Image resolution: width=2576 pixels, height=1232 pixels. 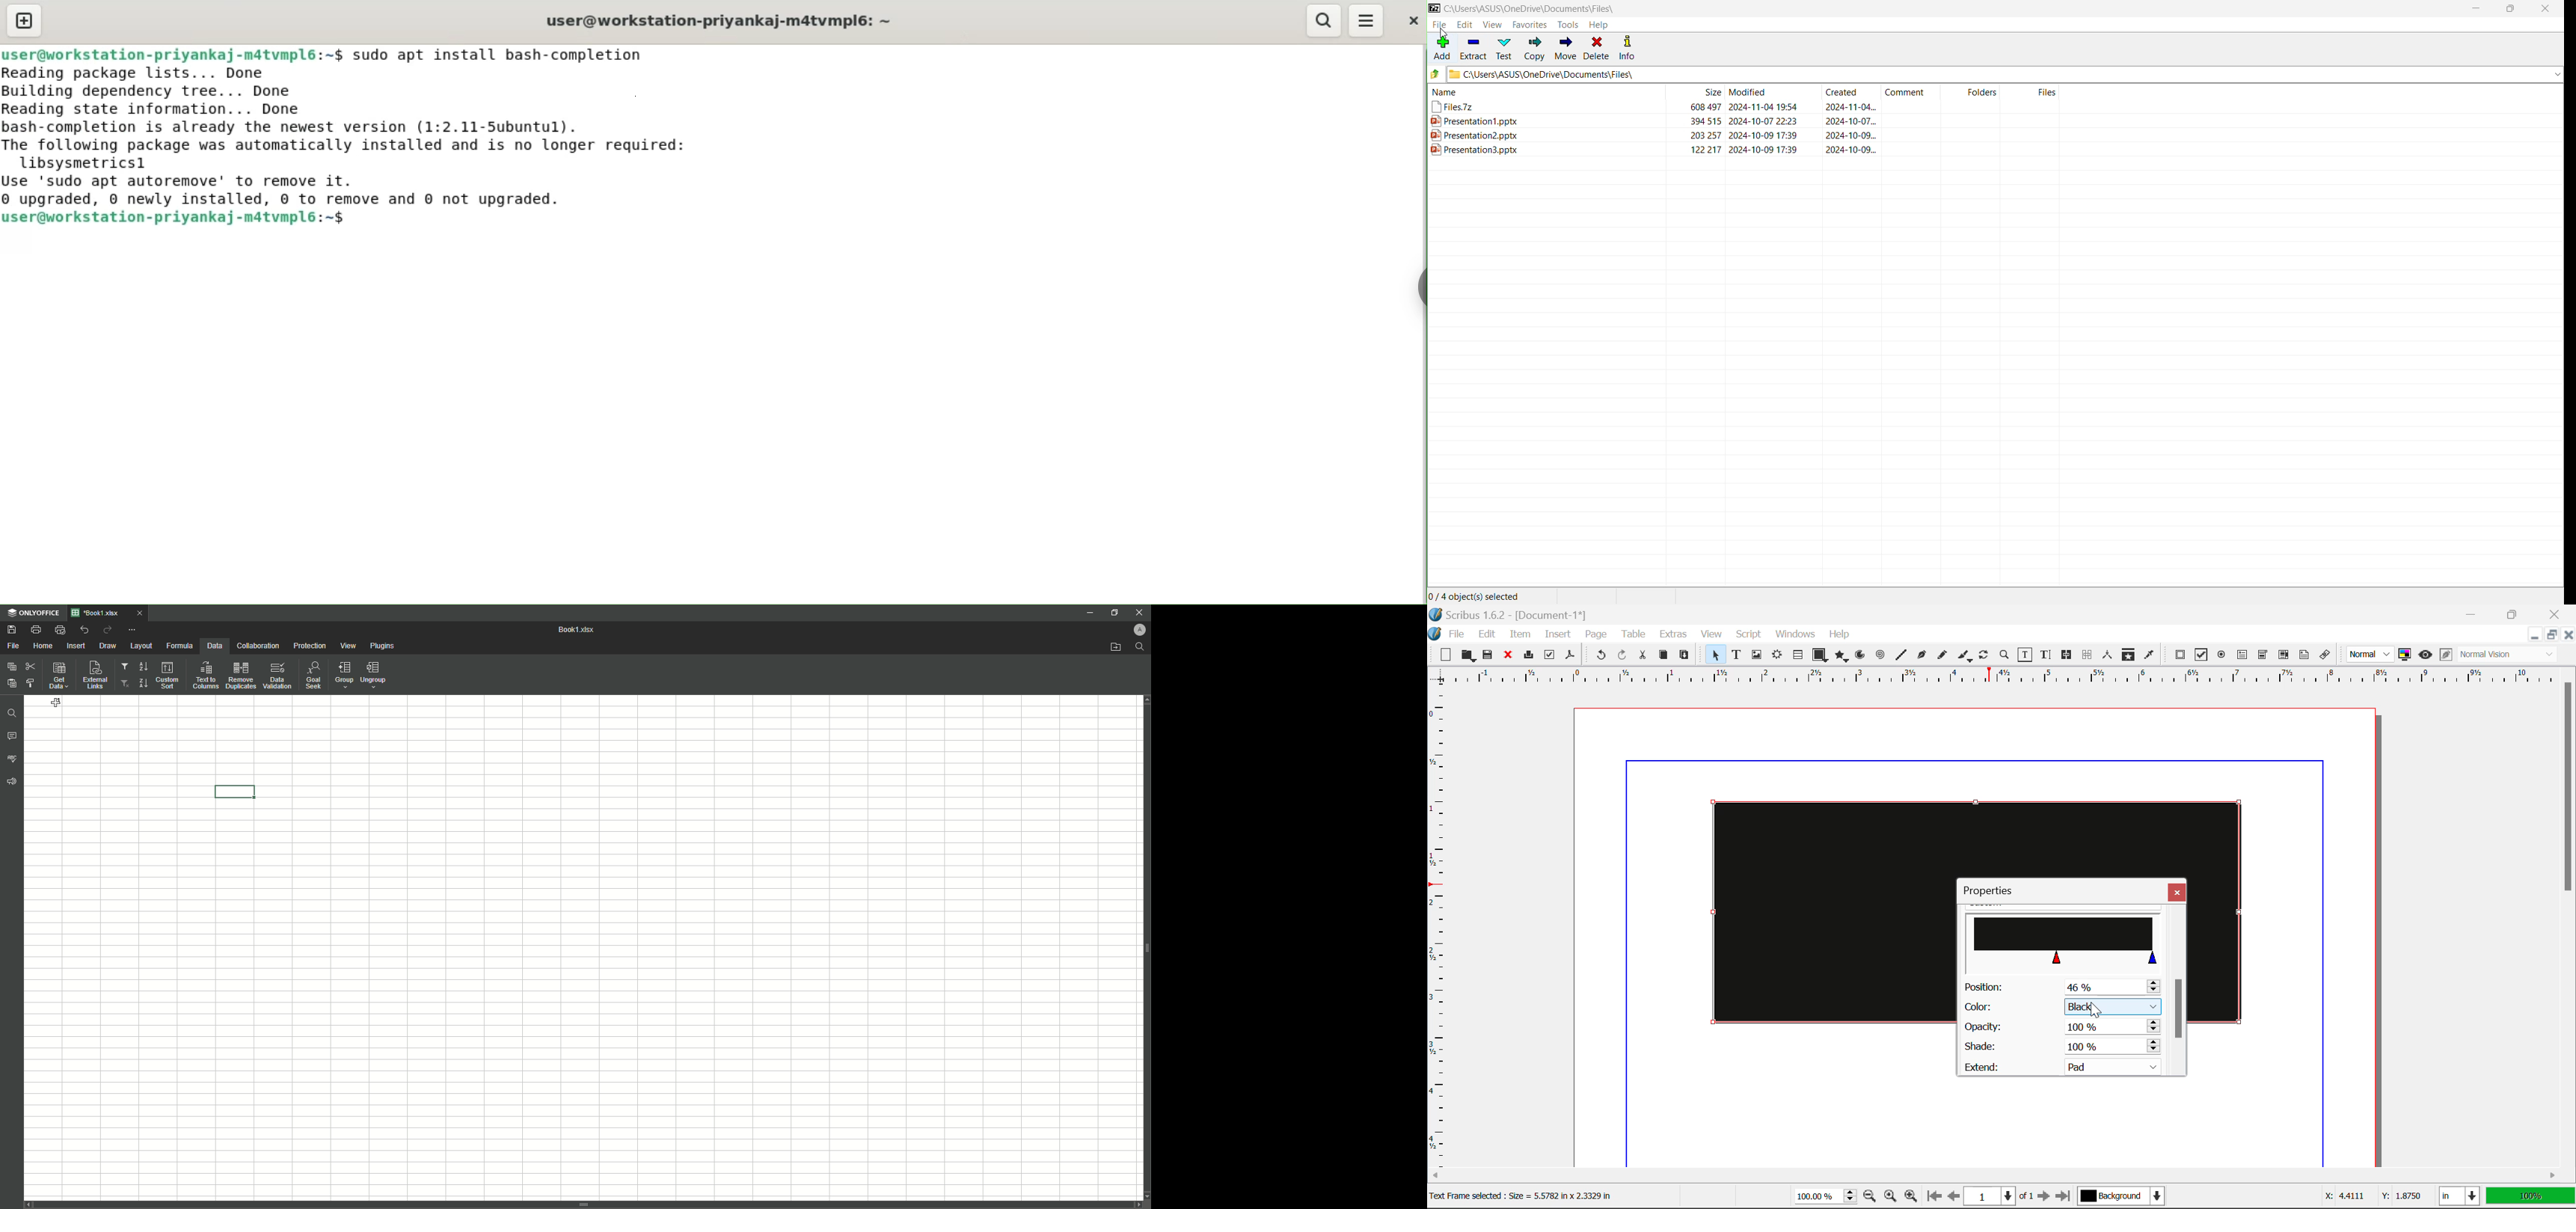 What do you see at coordinates (2552, 75) in the screenshot?
I see `dropdown` at bounding box center [2552, 75].